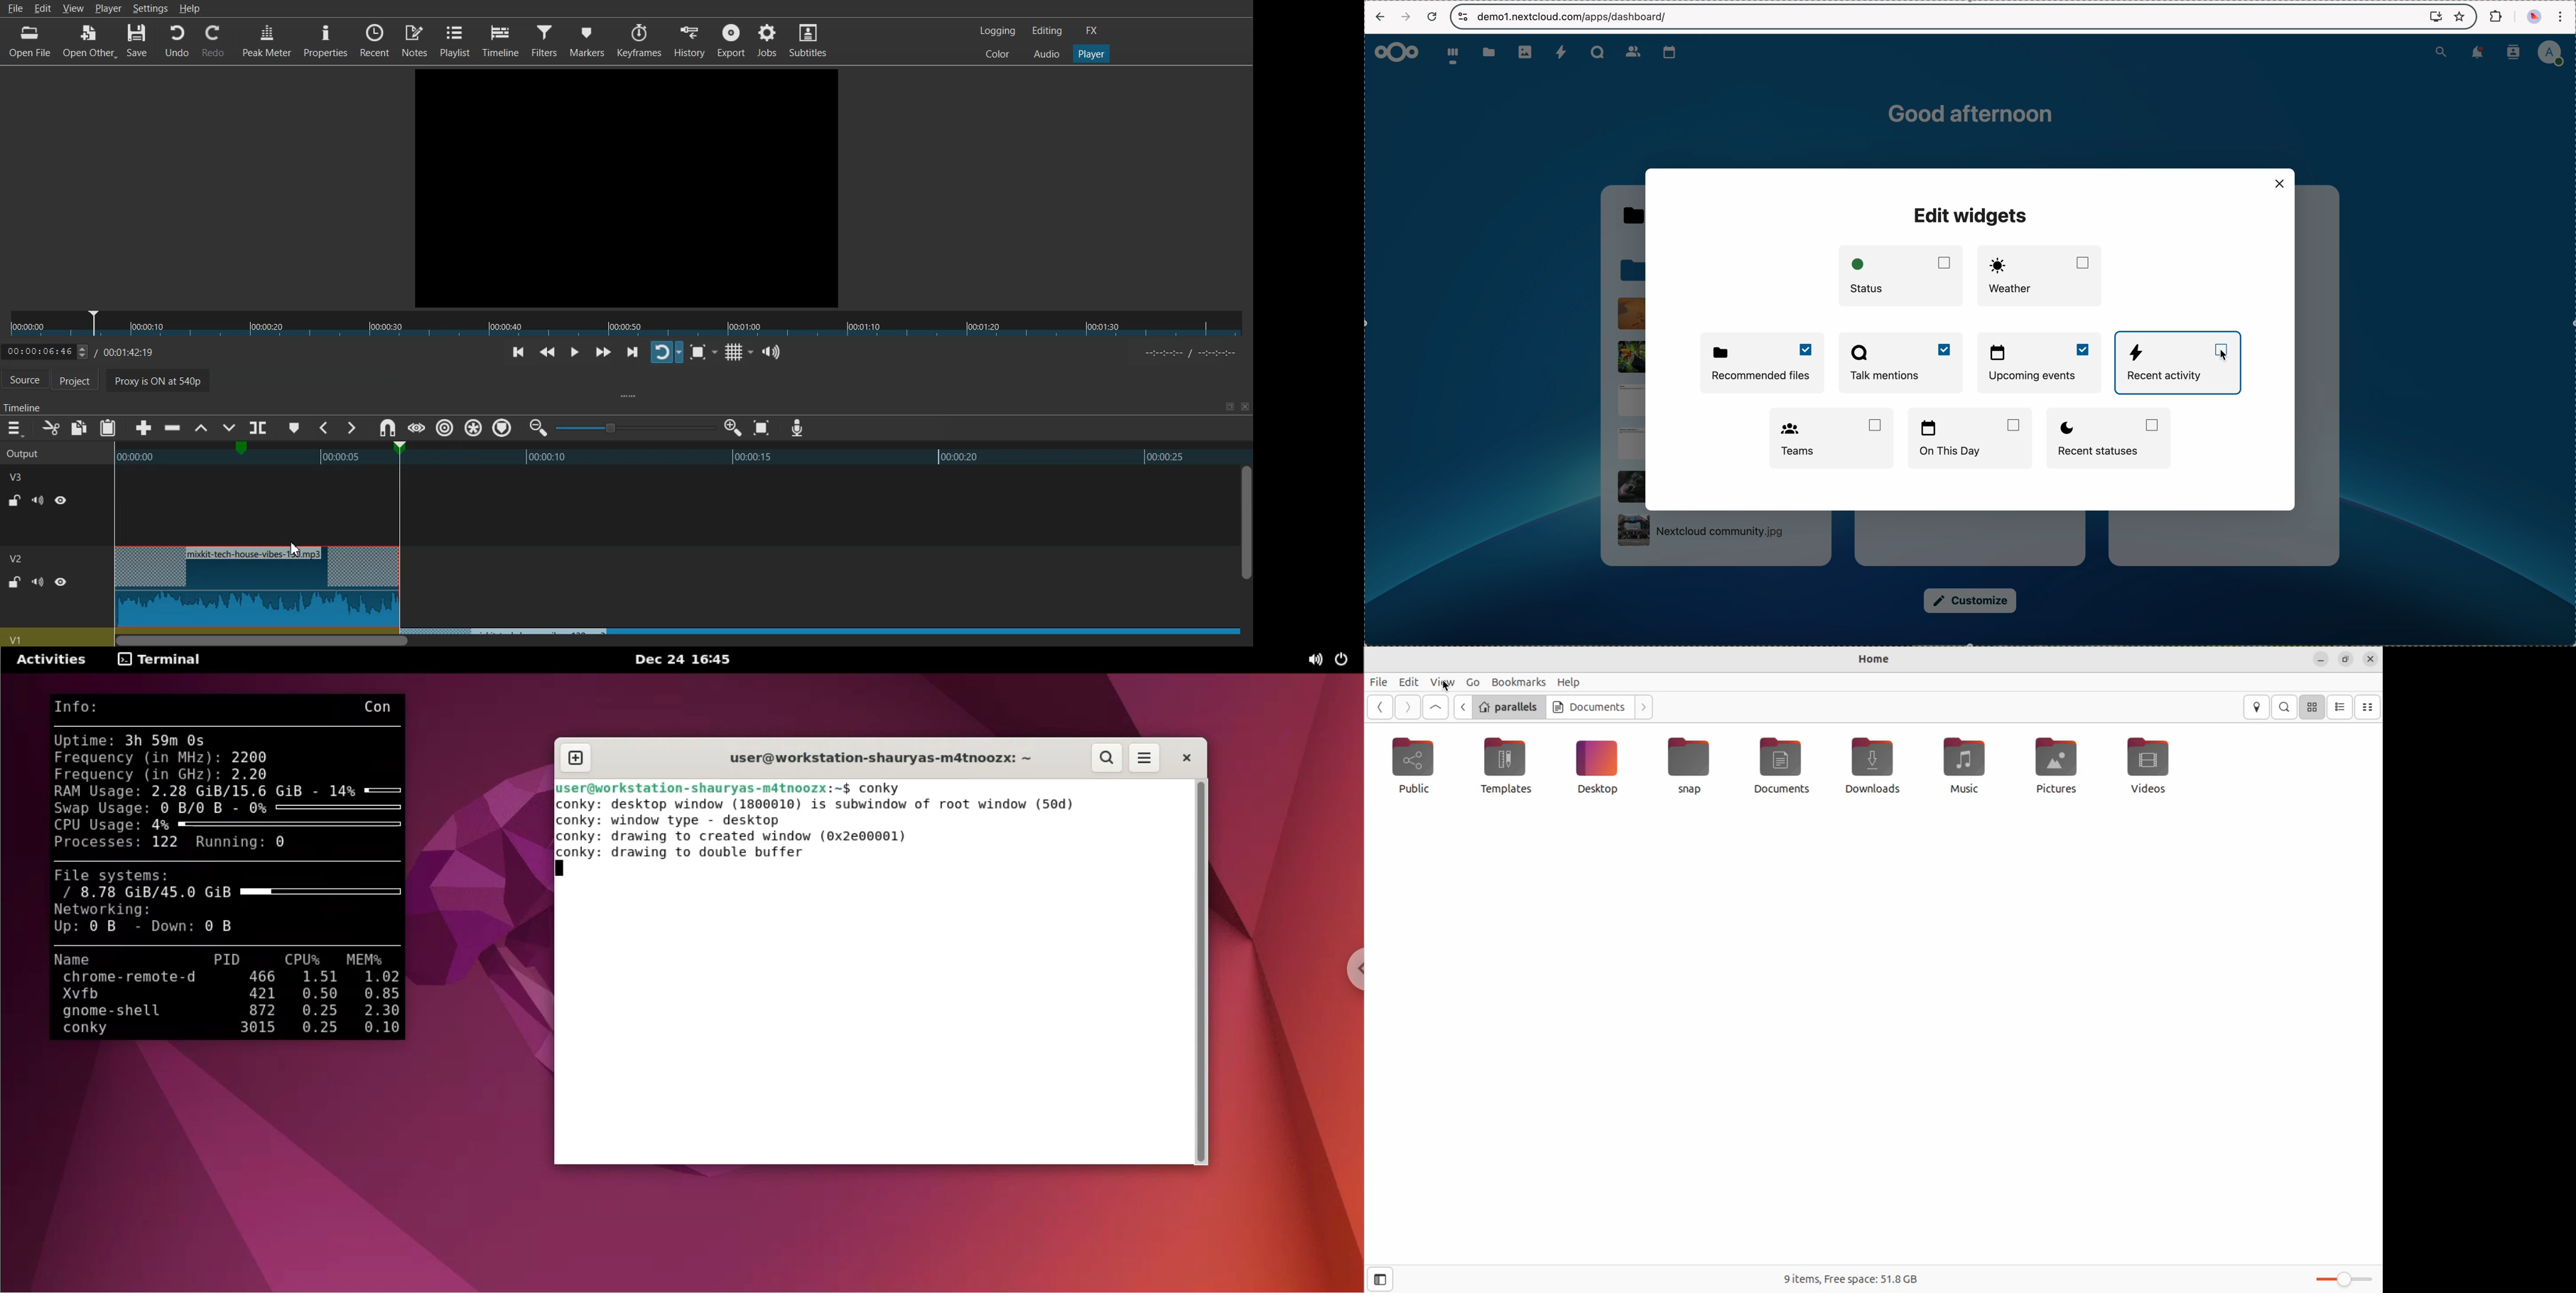 Image resolution: width=2576 pixels, height=1316 pixels. What do you see at coordinates (603, 352) in the screenshot?
I see `Play quickly forwards` at bounding box center [603, 352].